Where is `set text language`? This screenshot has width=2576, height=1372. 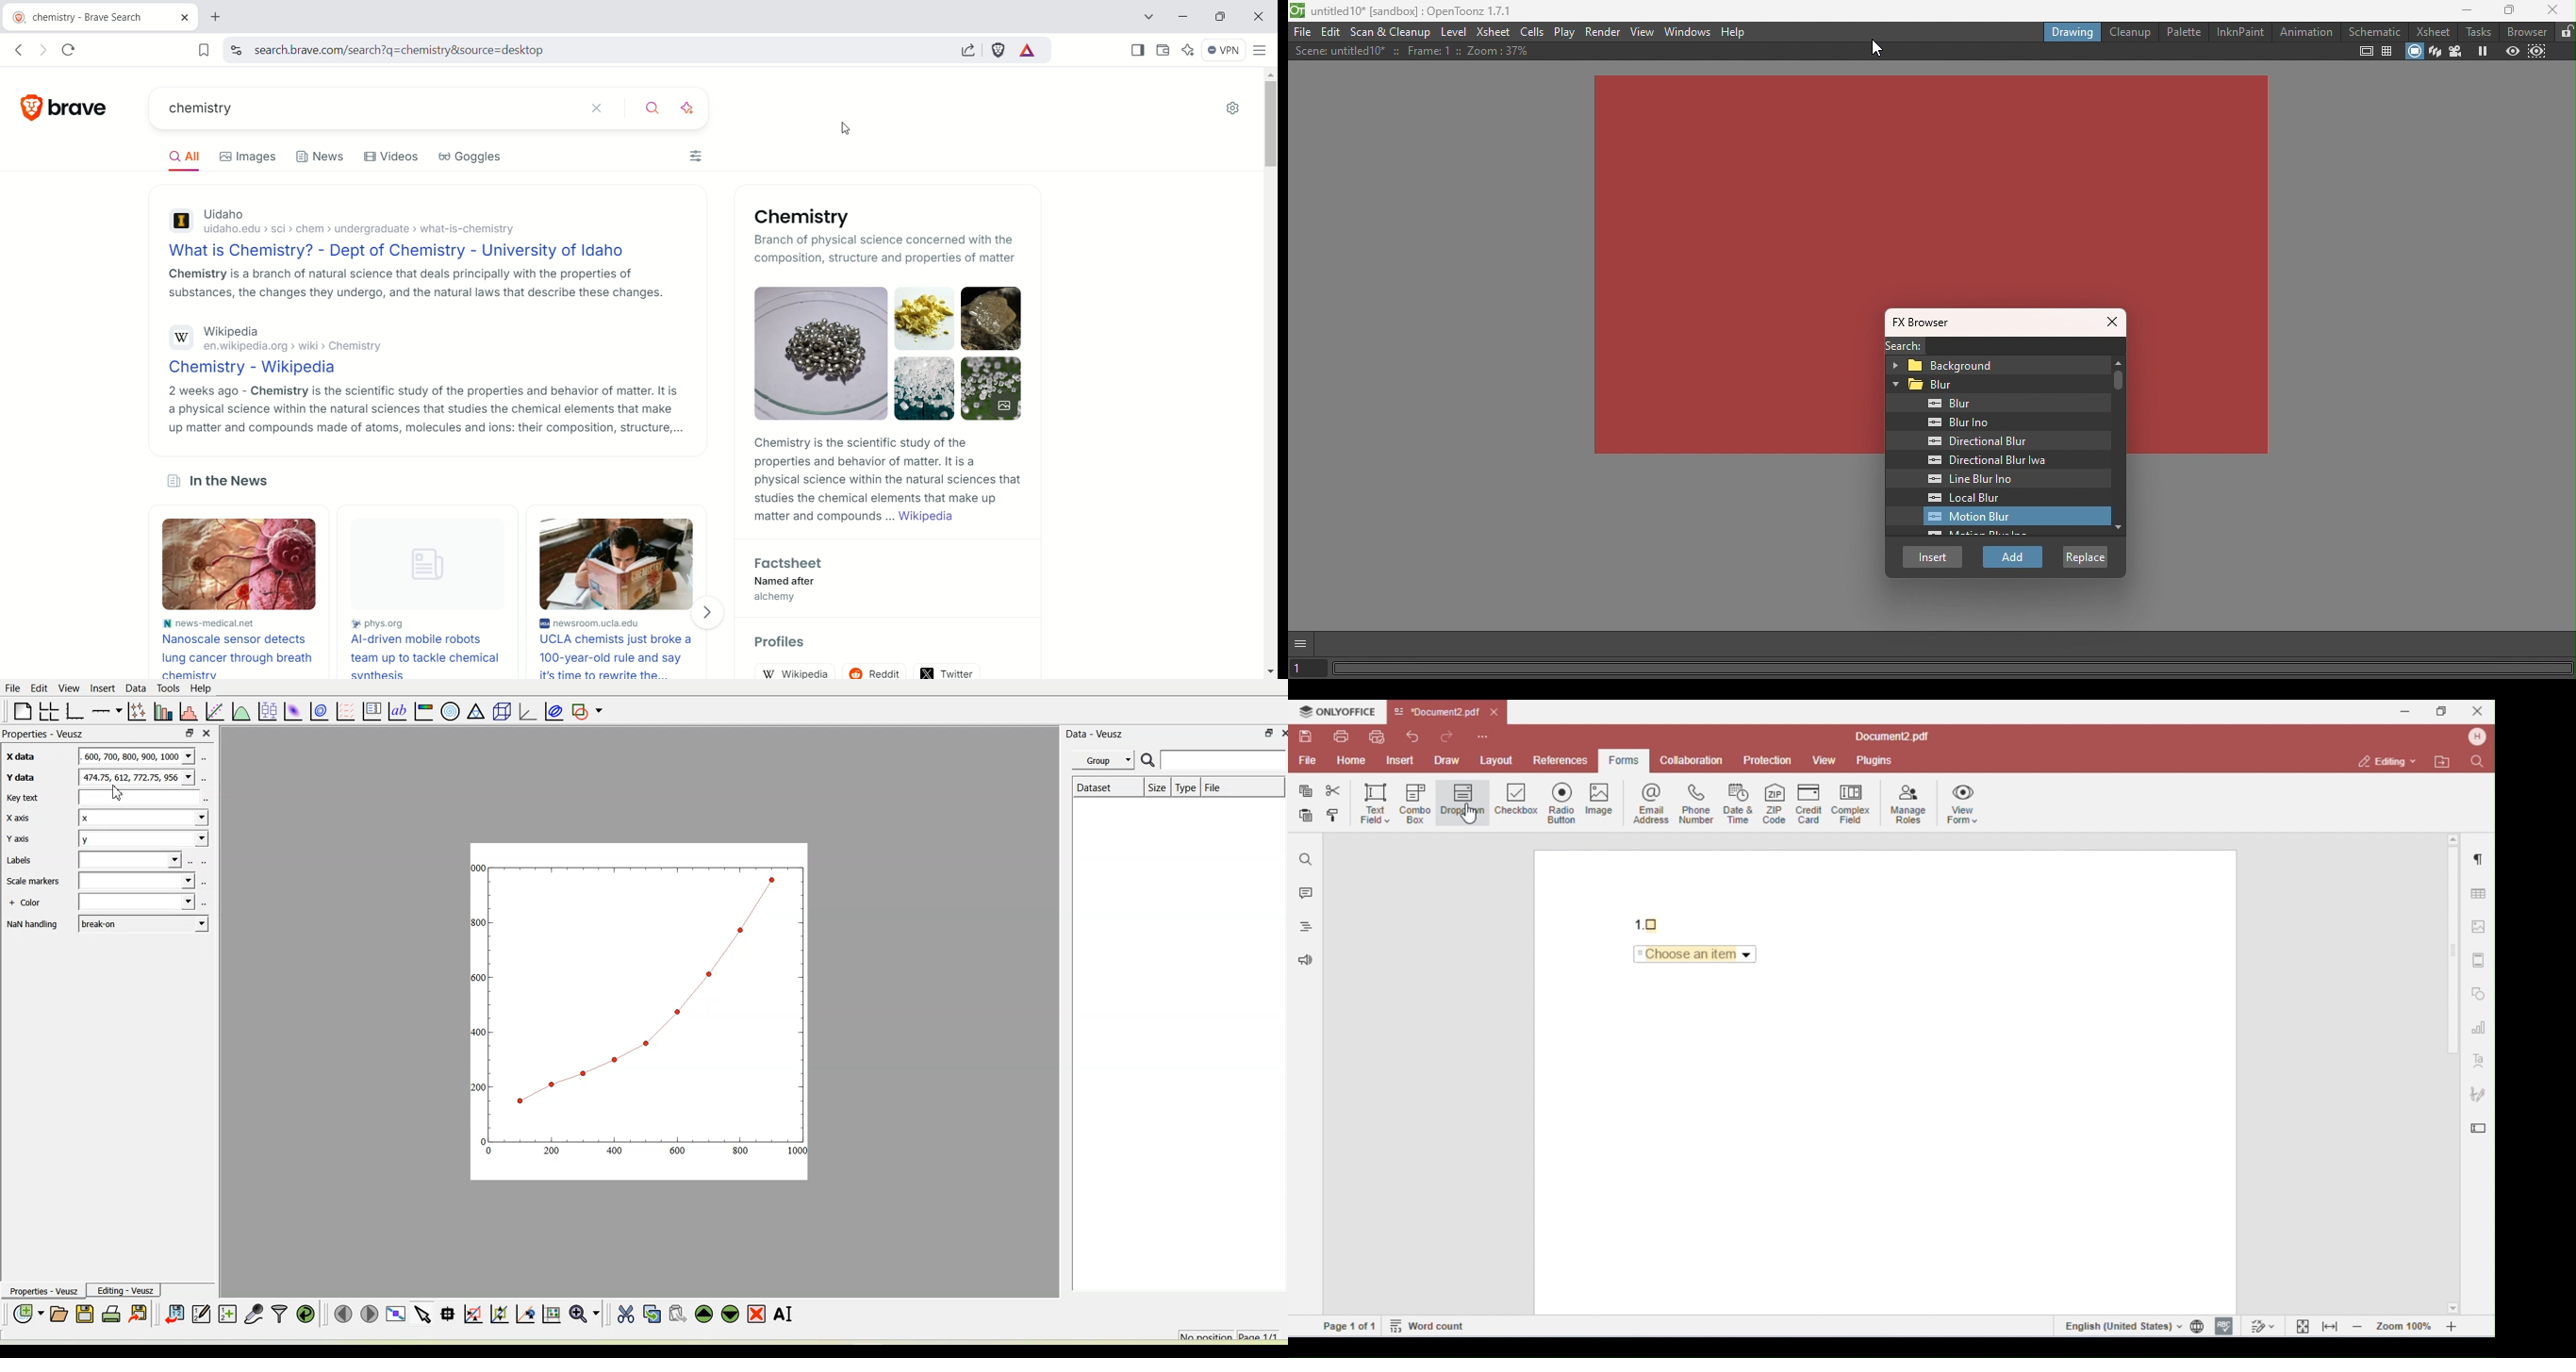
set text language is located at coordinates (2121, 1325).